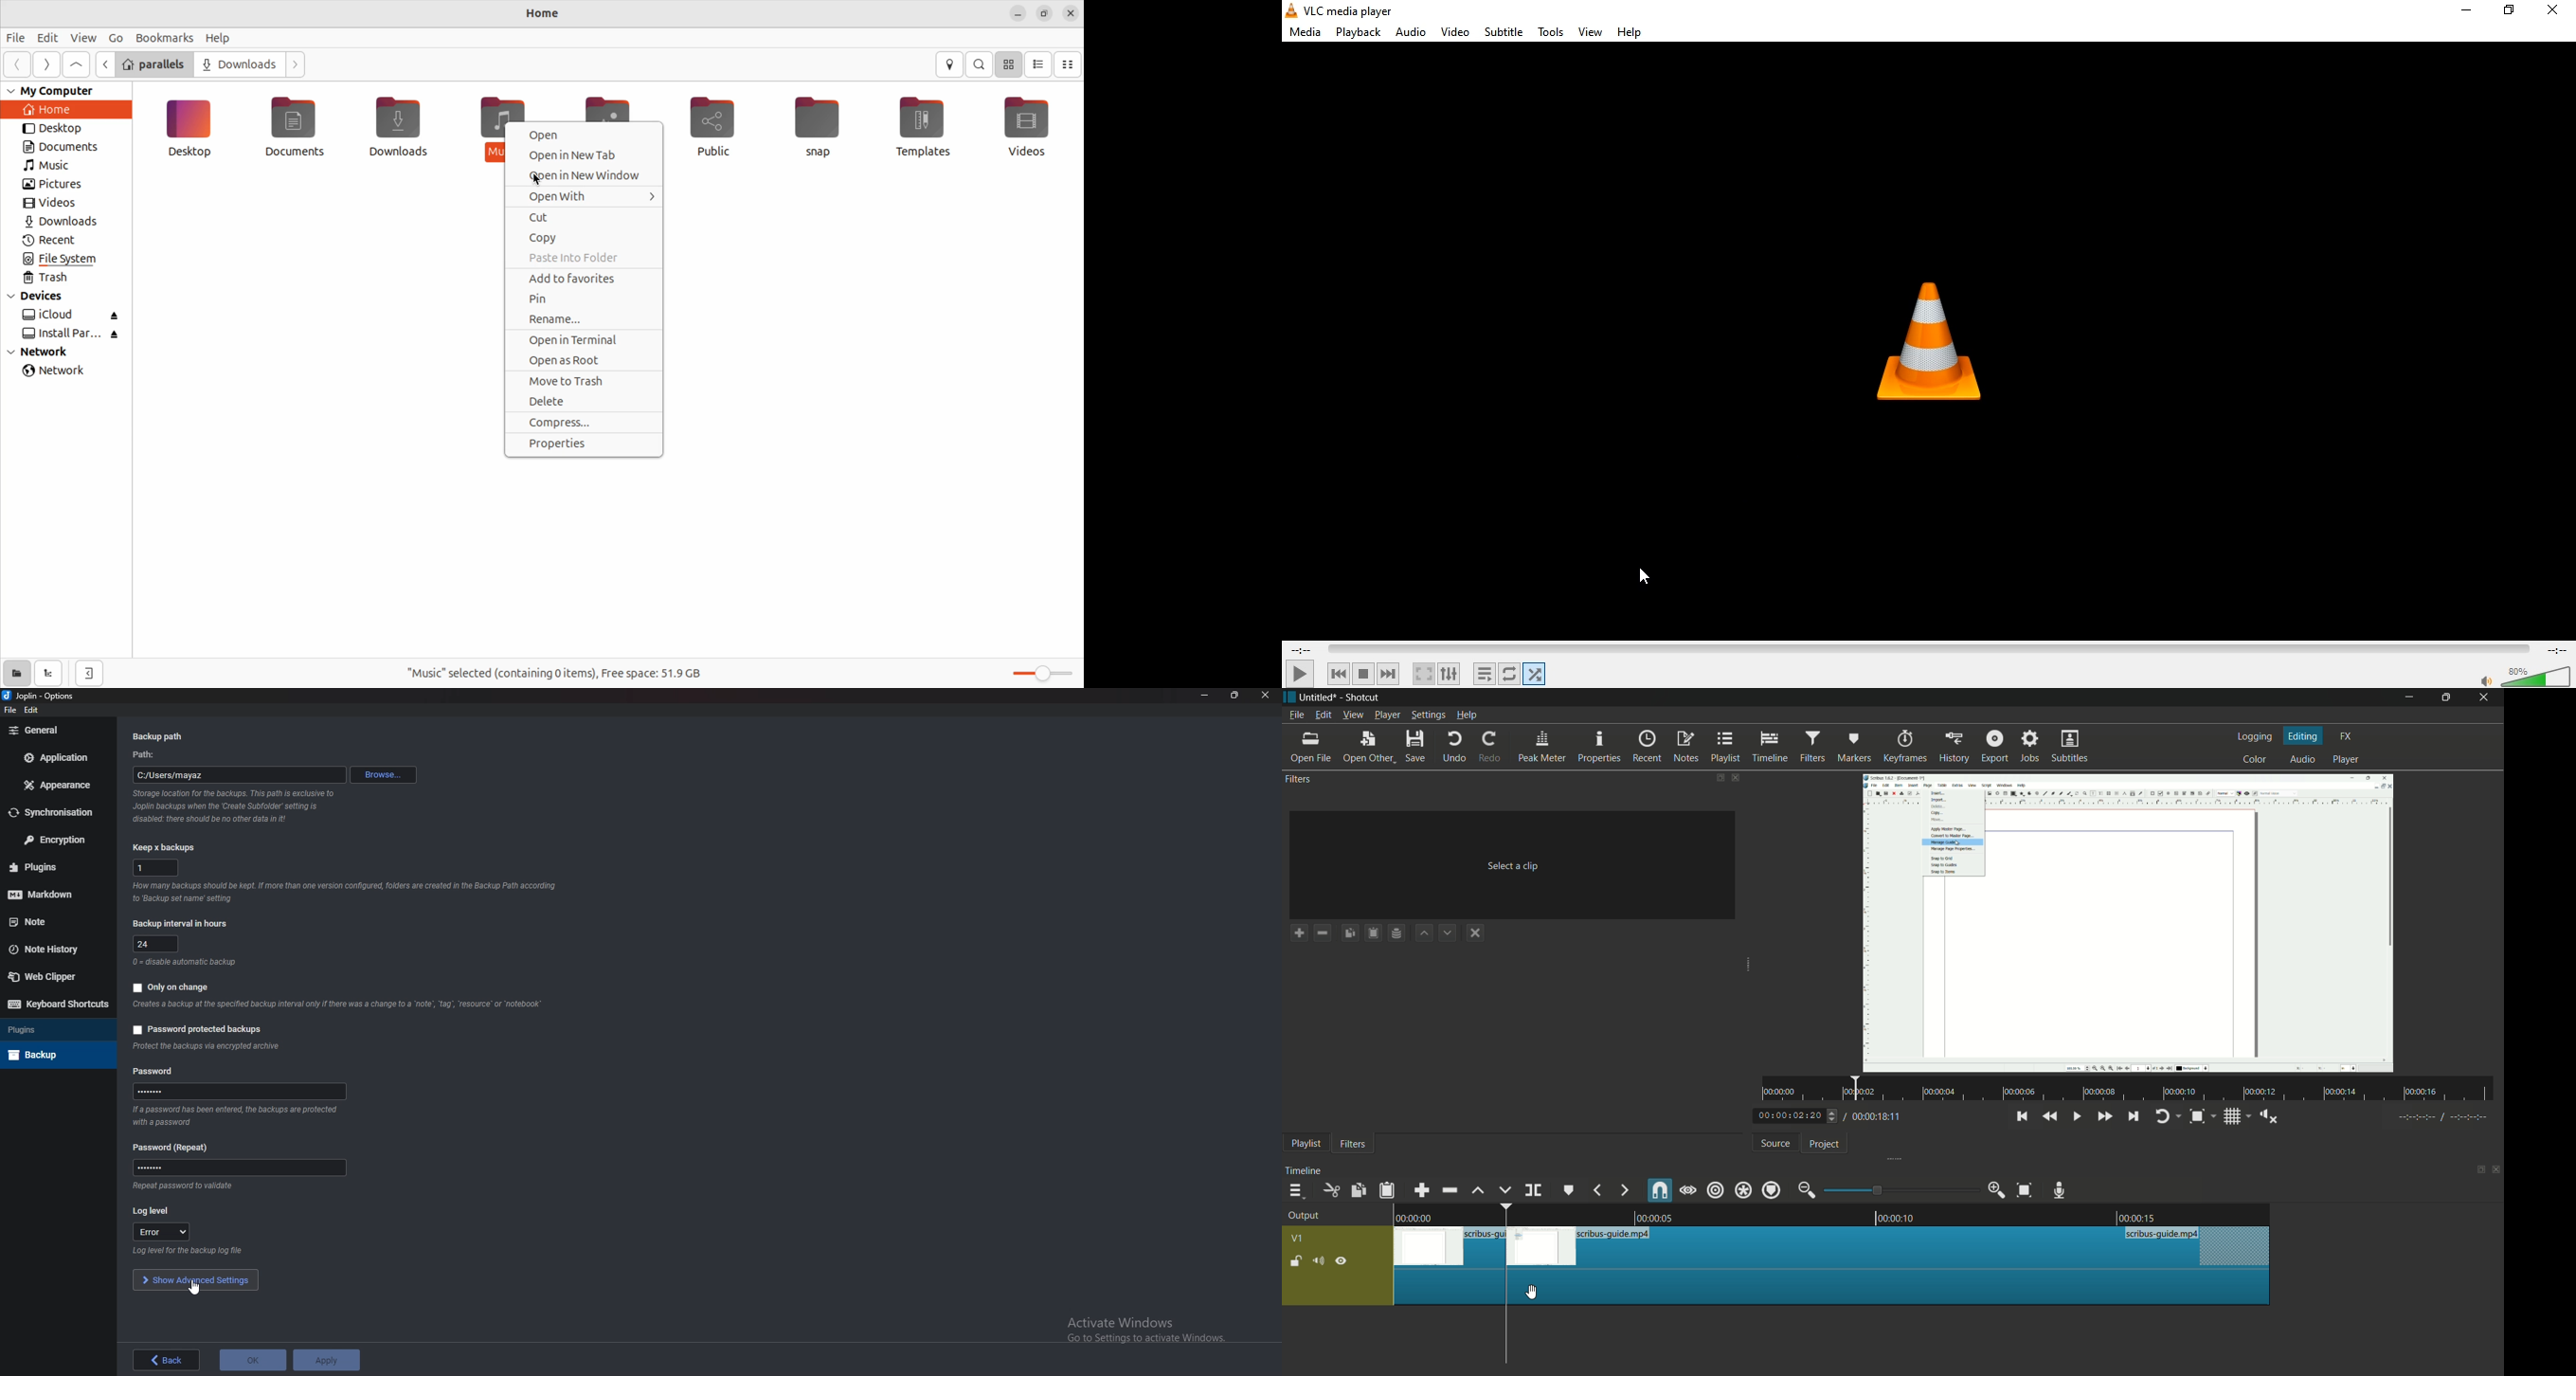 The height and width of the screenshot is (1400, 2576). I want to click on notes, so click(1688, 747).